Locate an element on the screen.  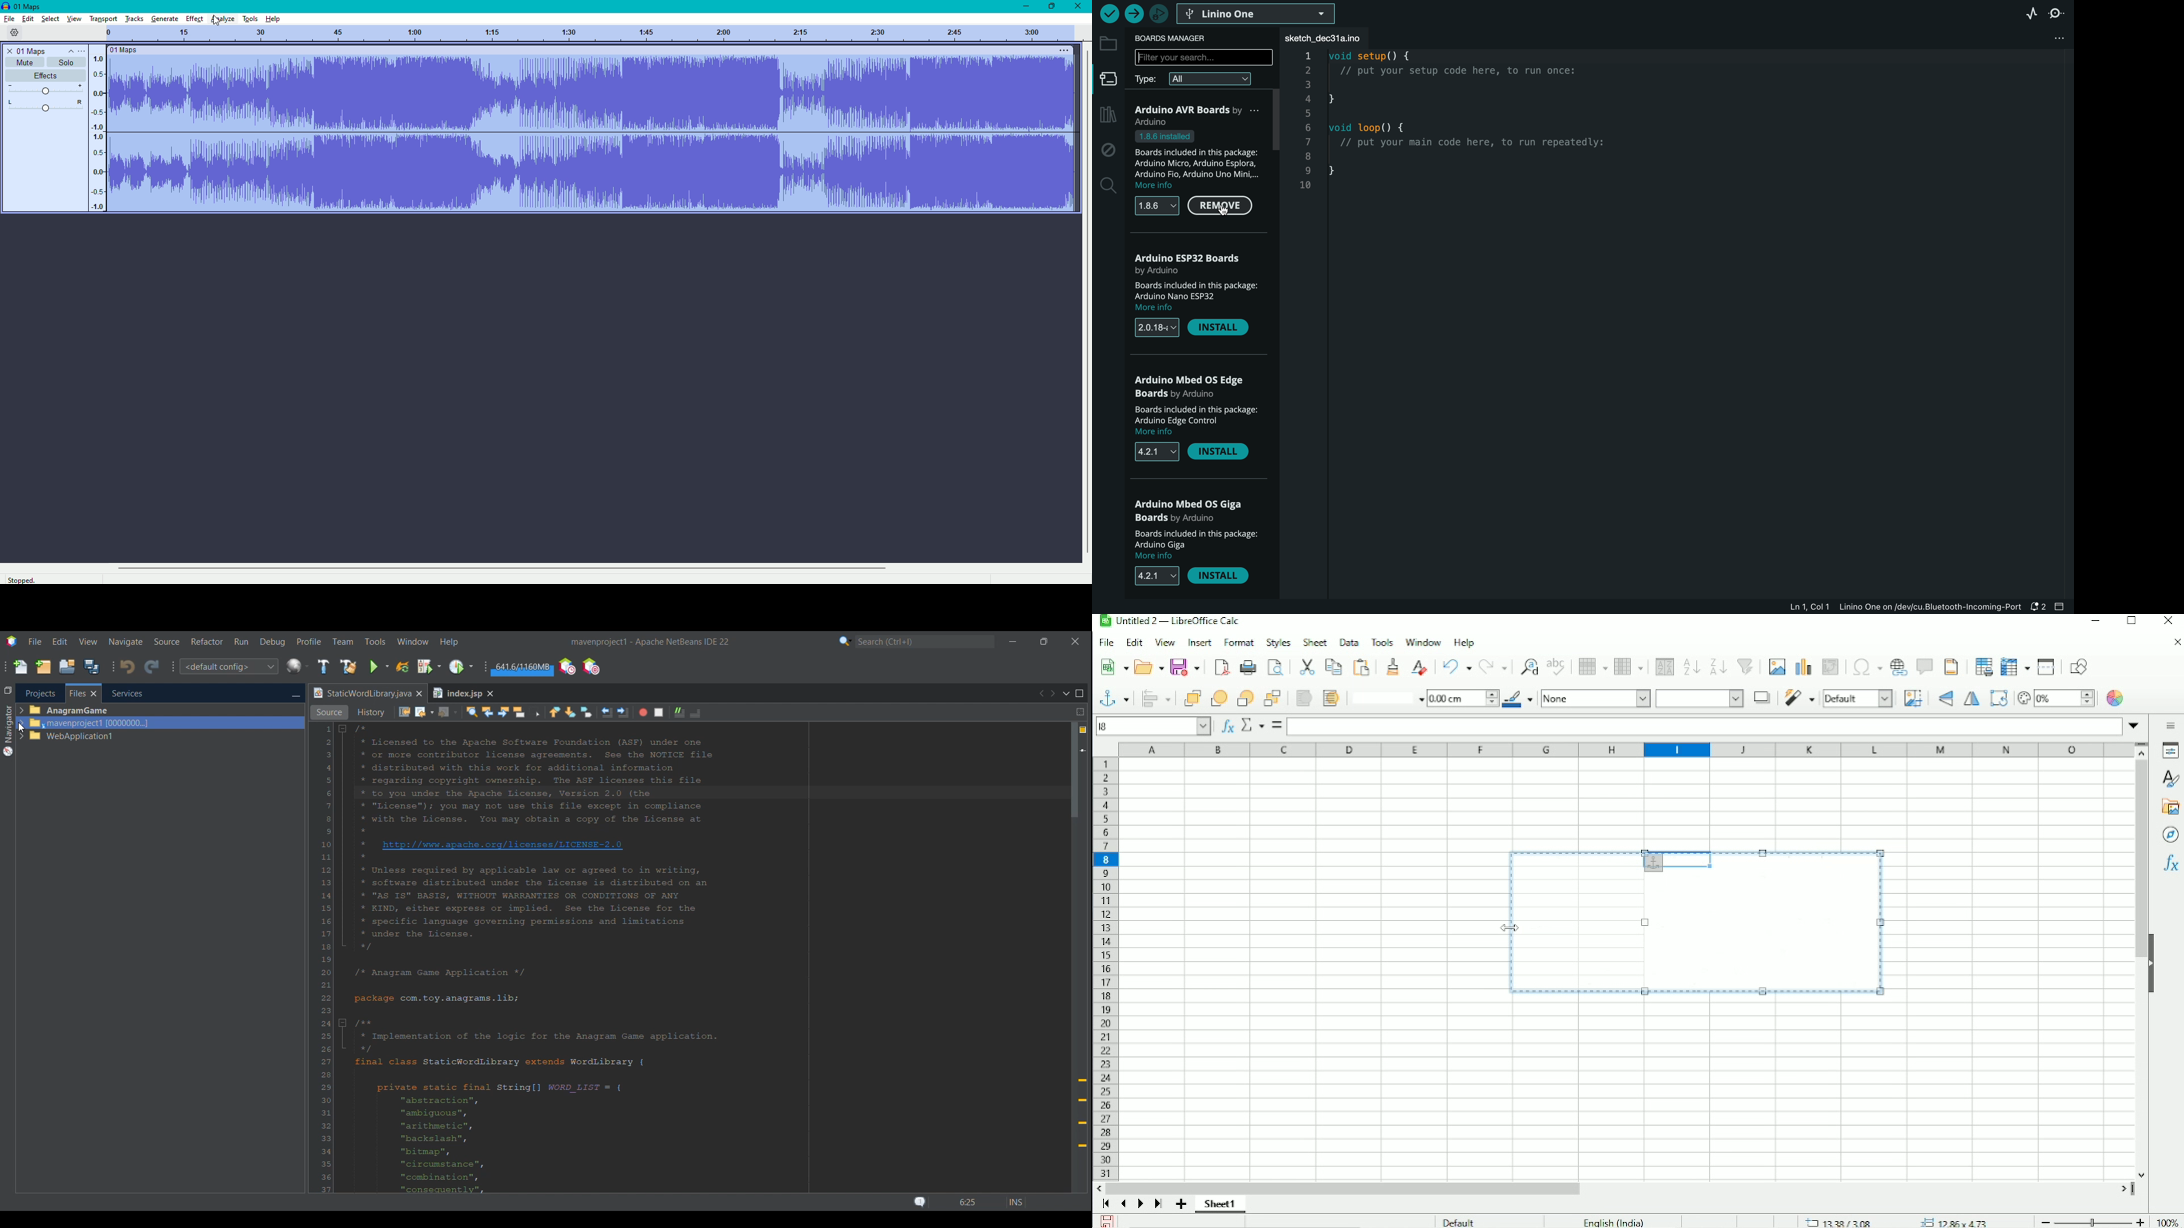
Insert comment is located at coordinates (1924, 666).